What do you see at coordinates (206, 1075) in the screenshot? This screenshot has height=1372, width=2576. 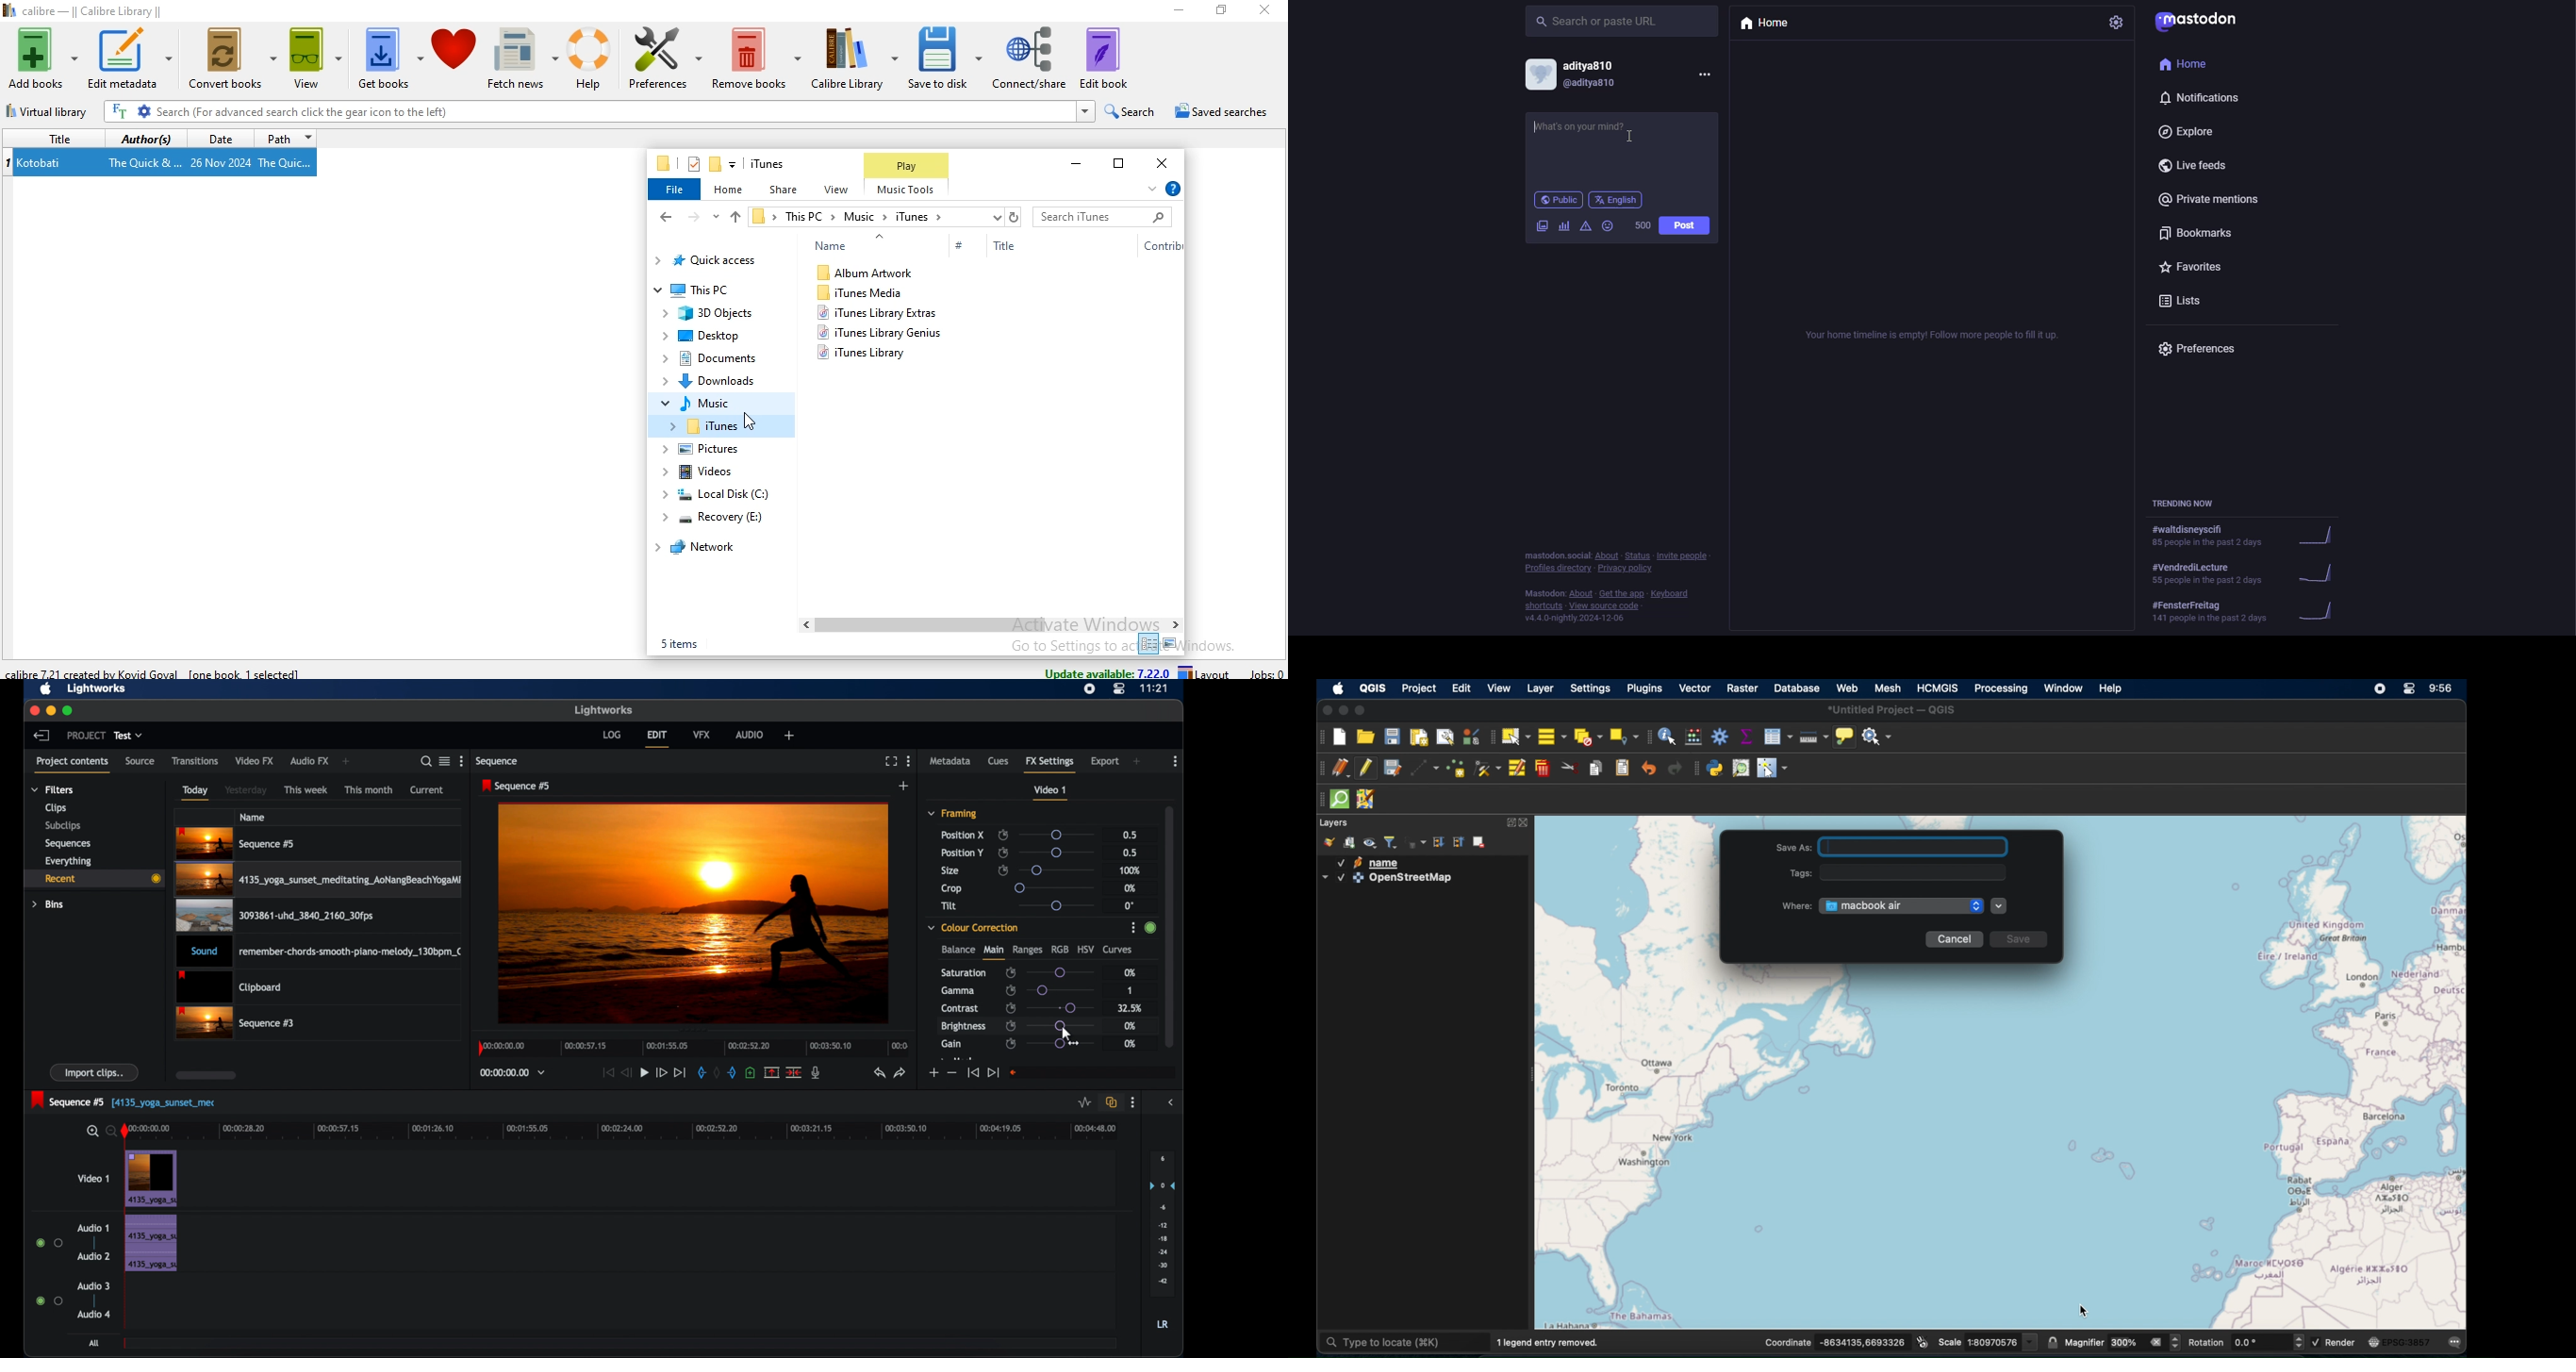 I see `scroll box` at bounding box center [206, 1075].